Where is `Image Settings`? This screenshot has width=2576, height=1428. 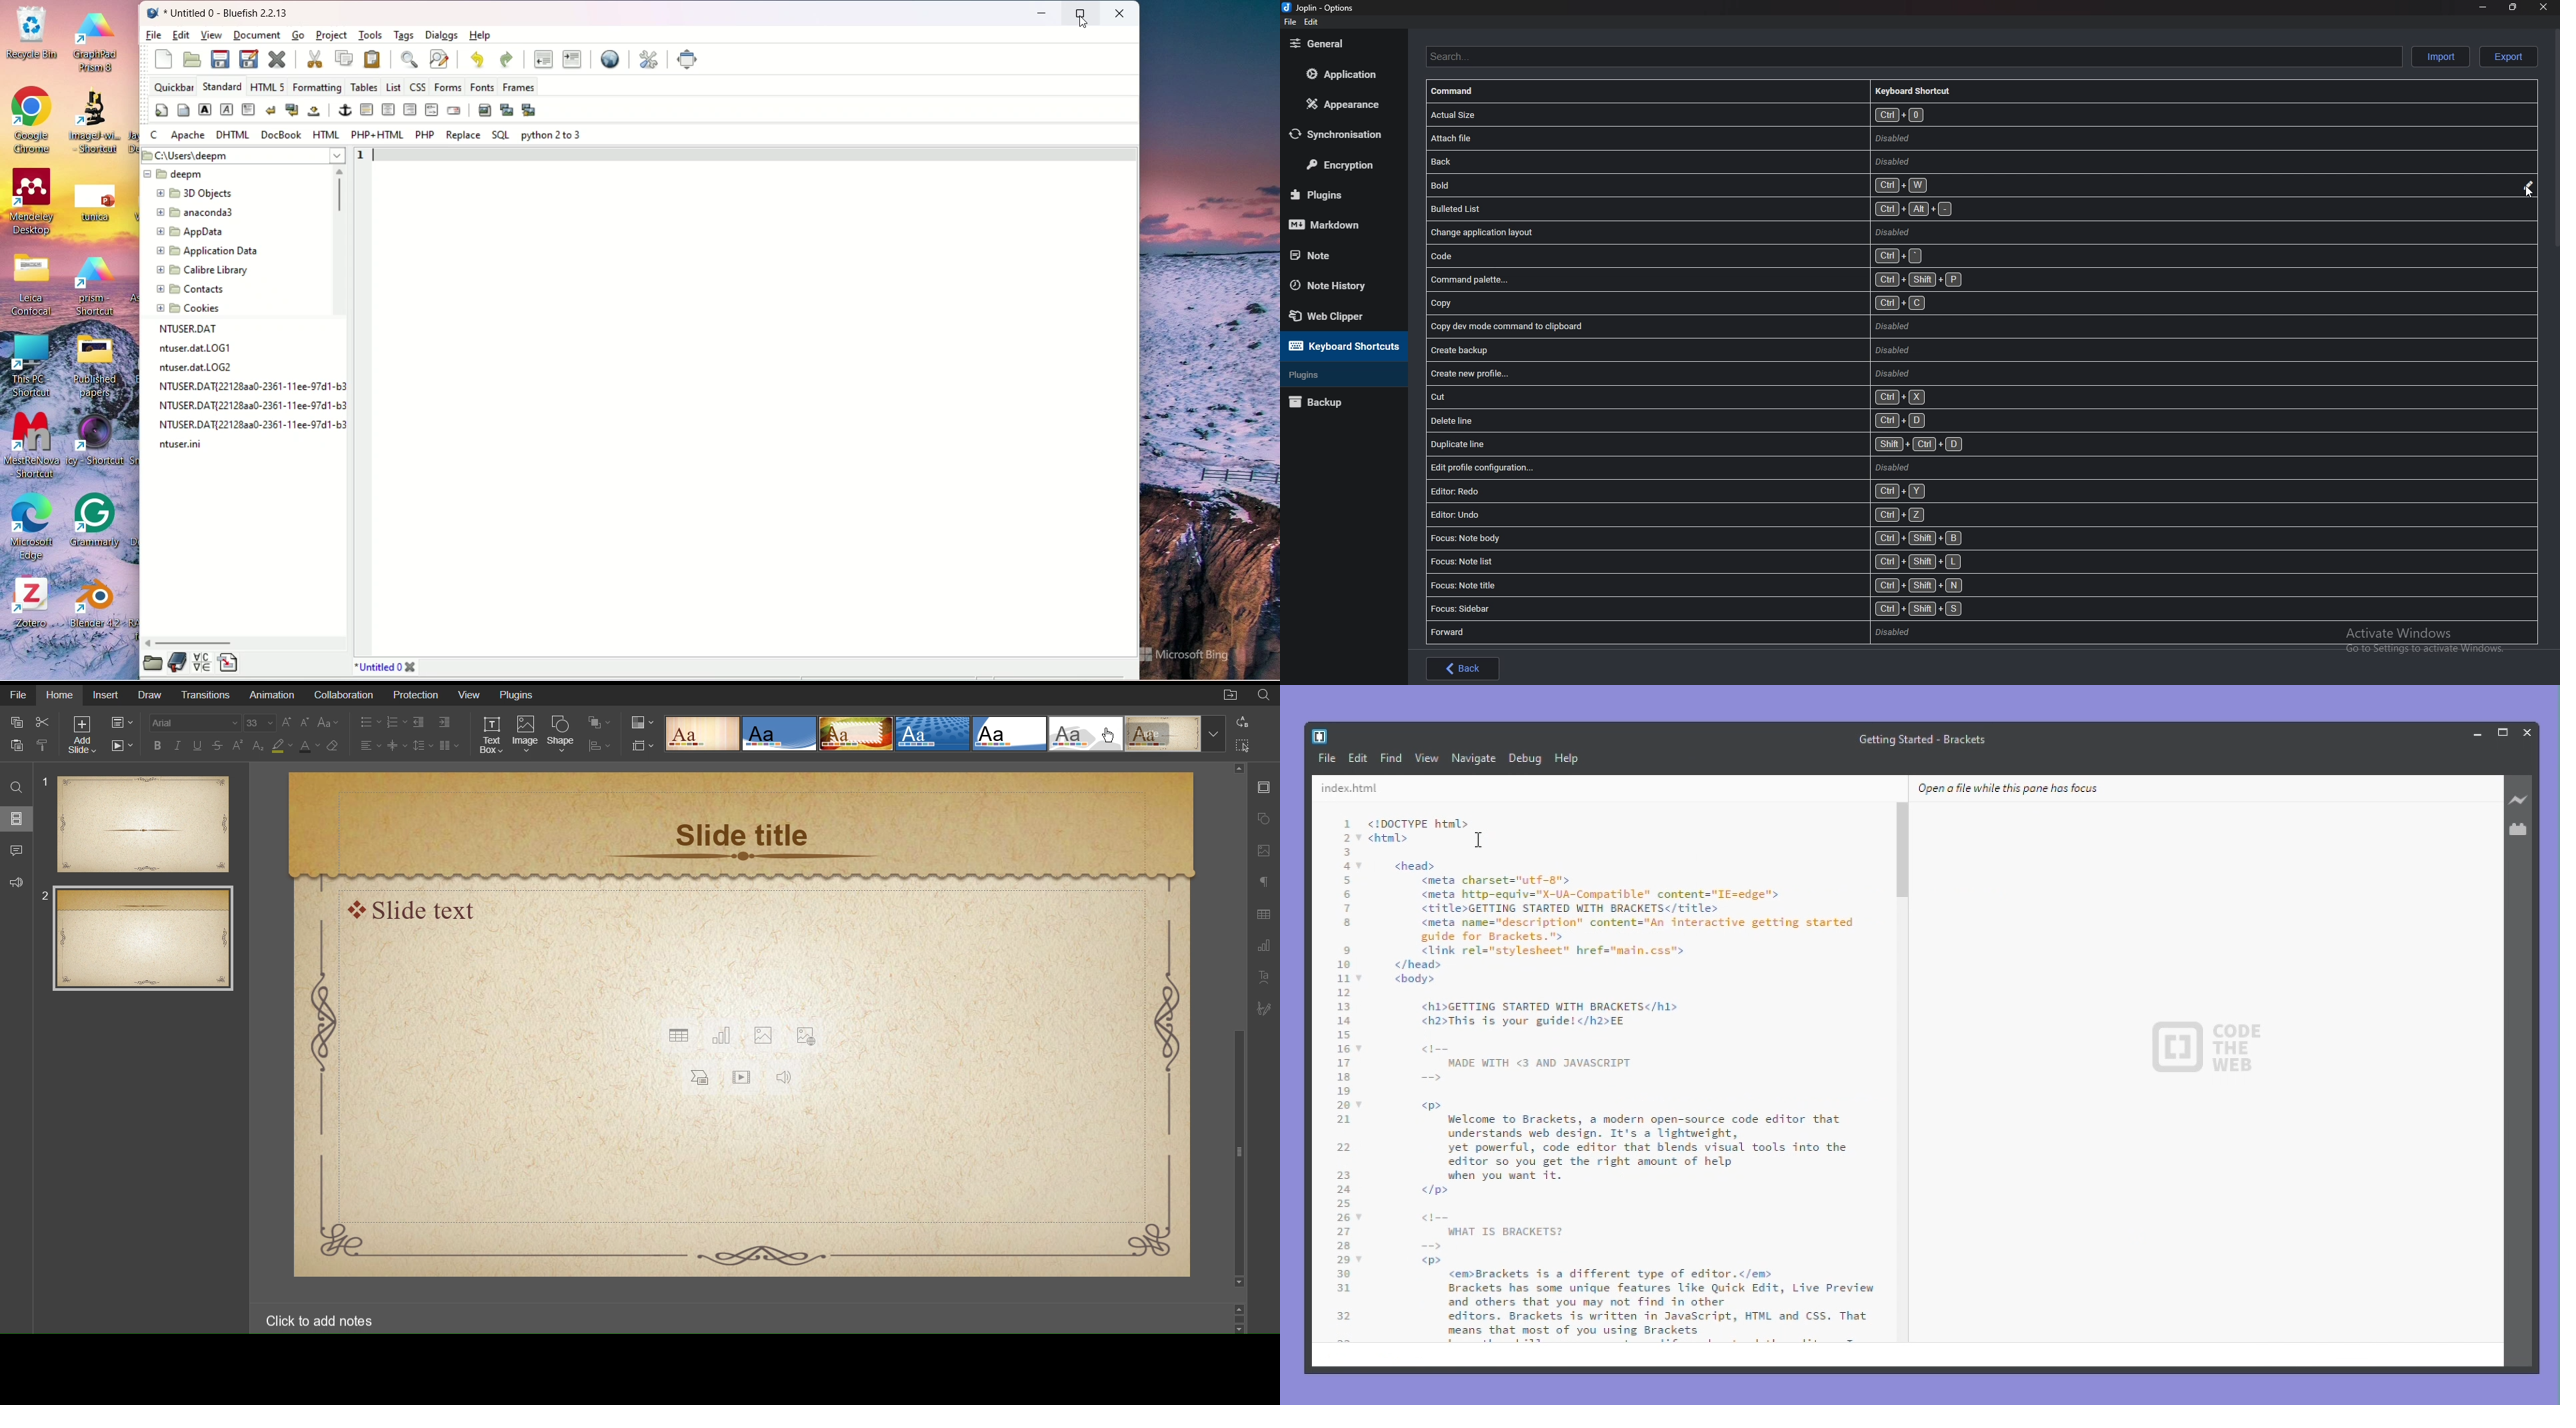 Image Settings is located at coordinates (1263, 852).